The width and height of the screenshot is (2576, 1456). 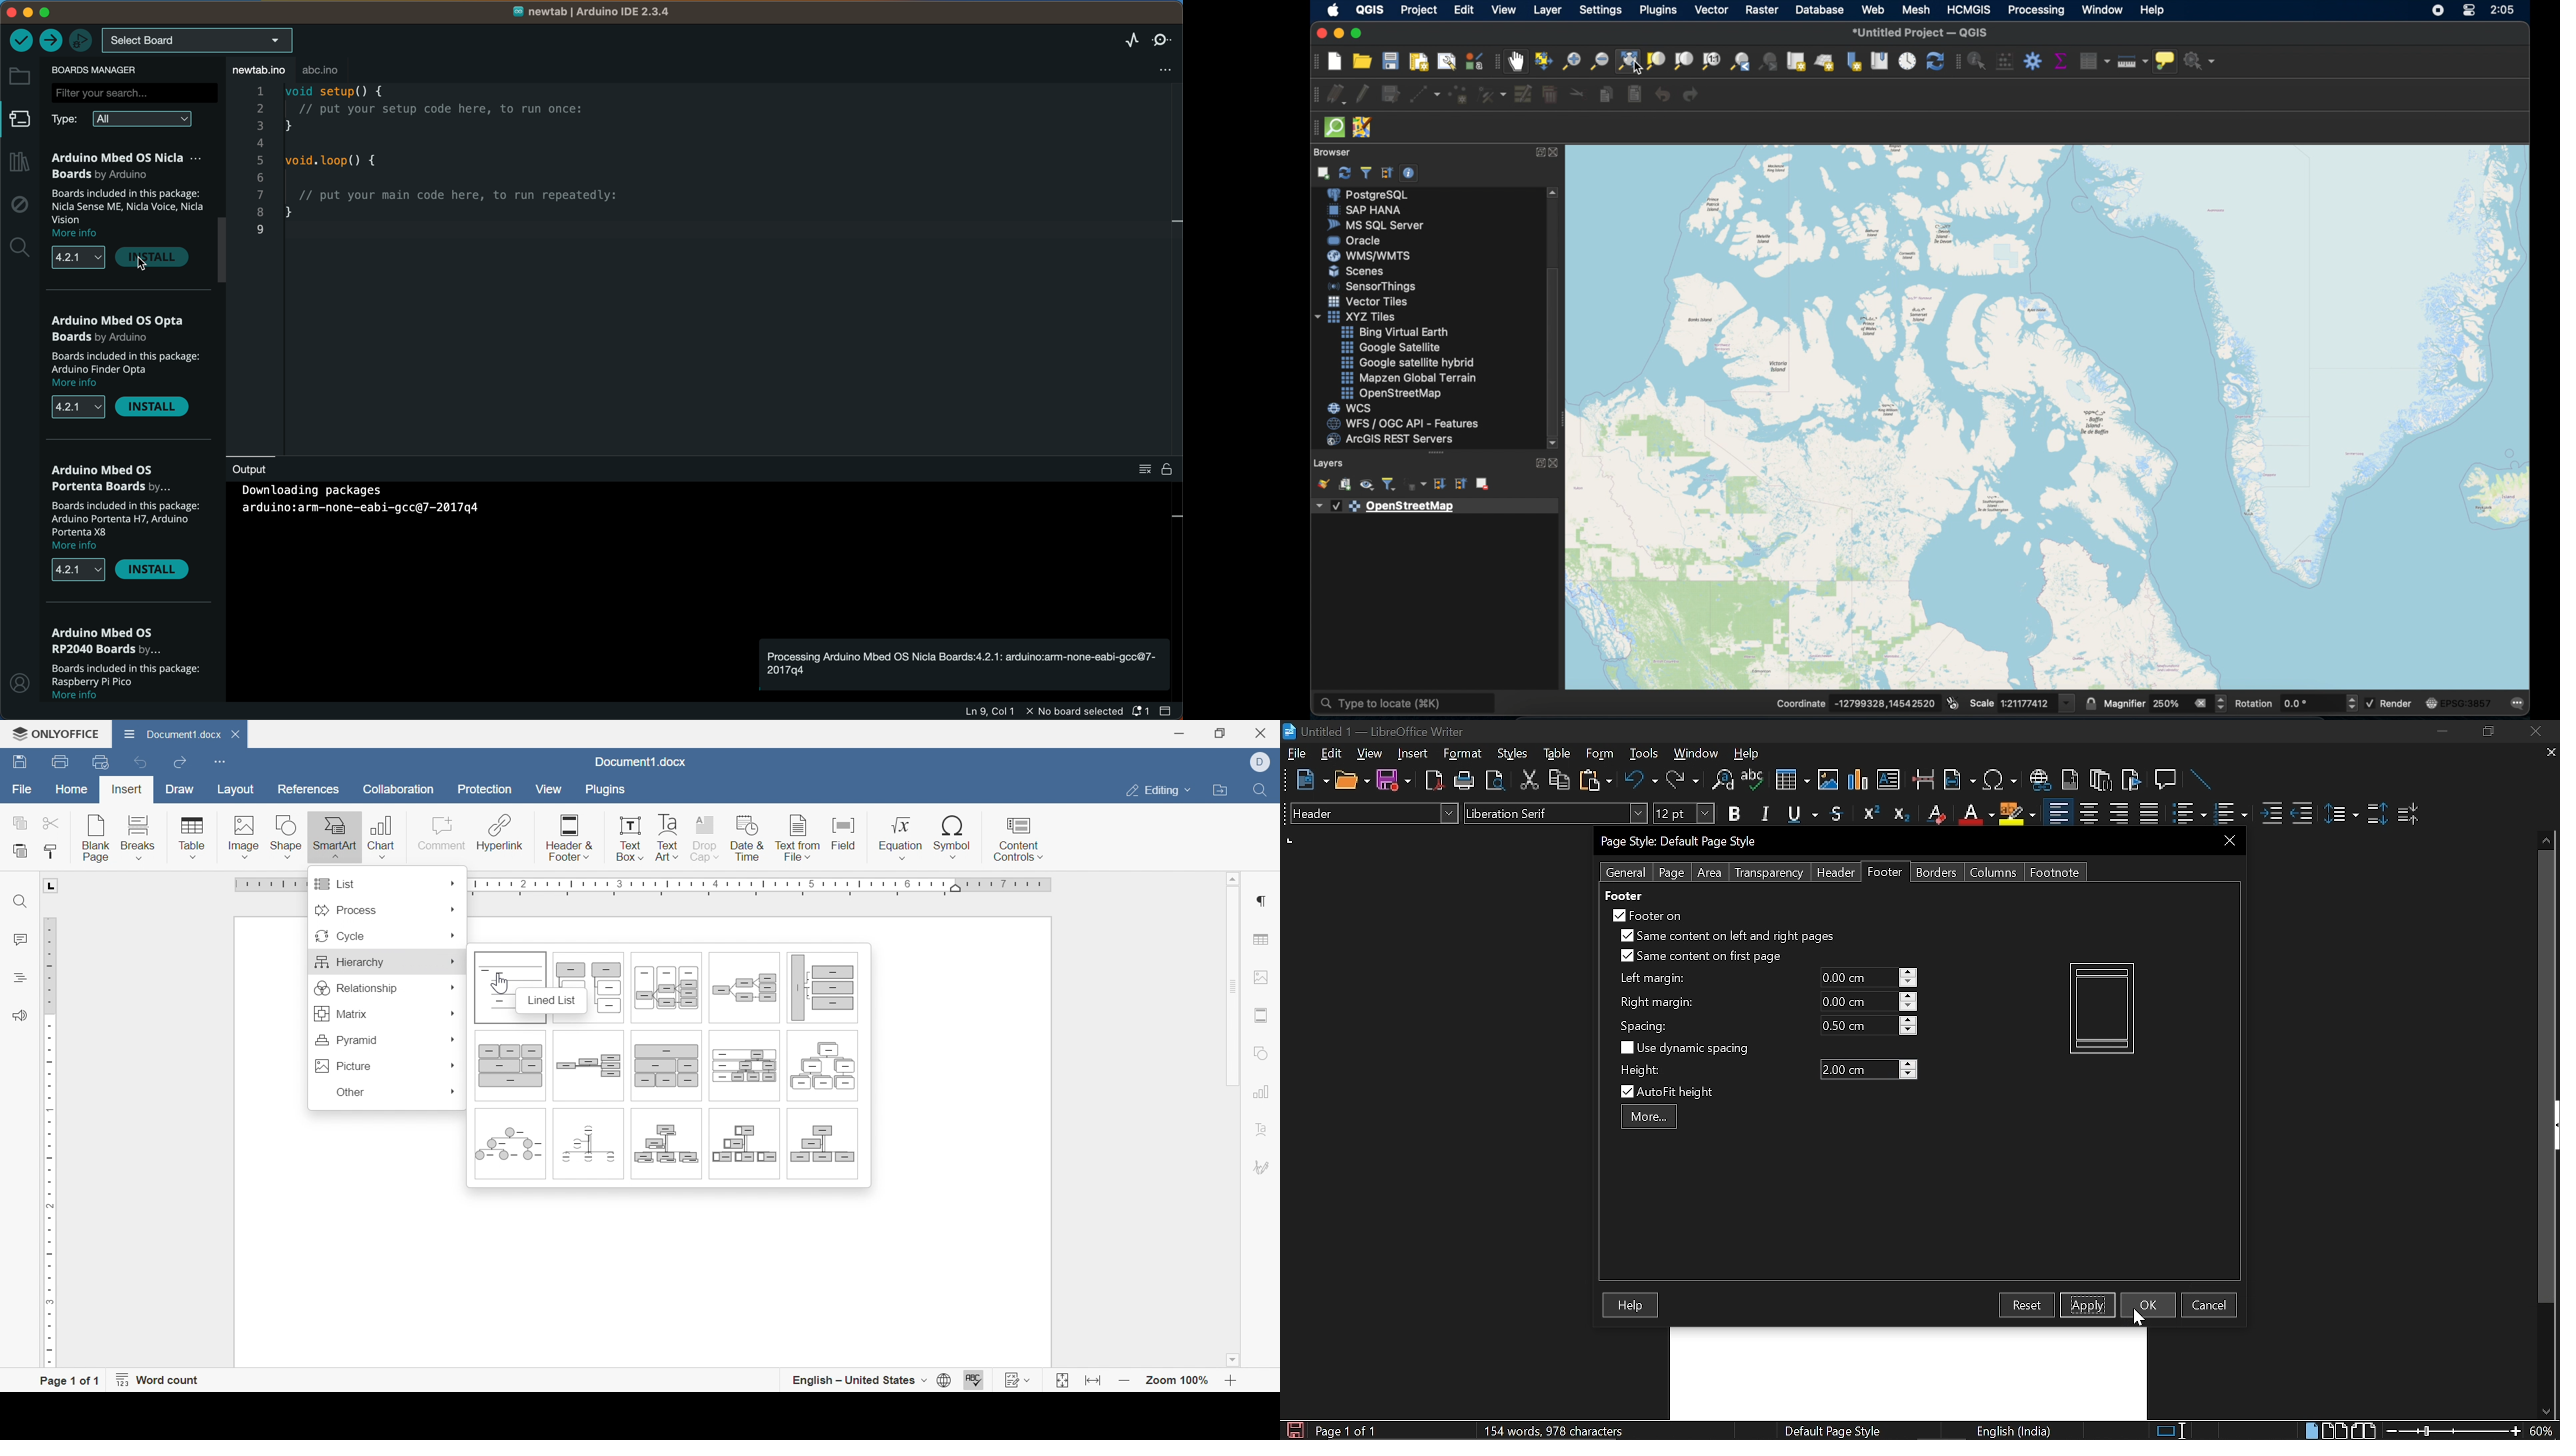 I want to click on Spell check, so click(x=1753, y=780).